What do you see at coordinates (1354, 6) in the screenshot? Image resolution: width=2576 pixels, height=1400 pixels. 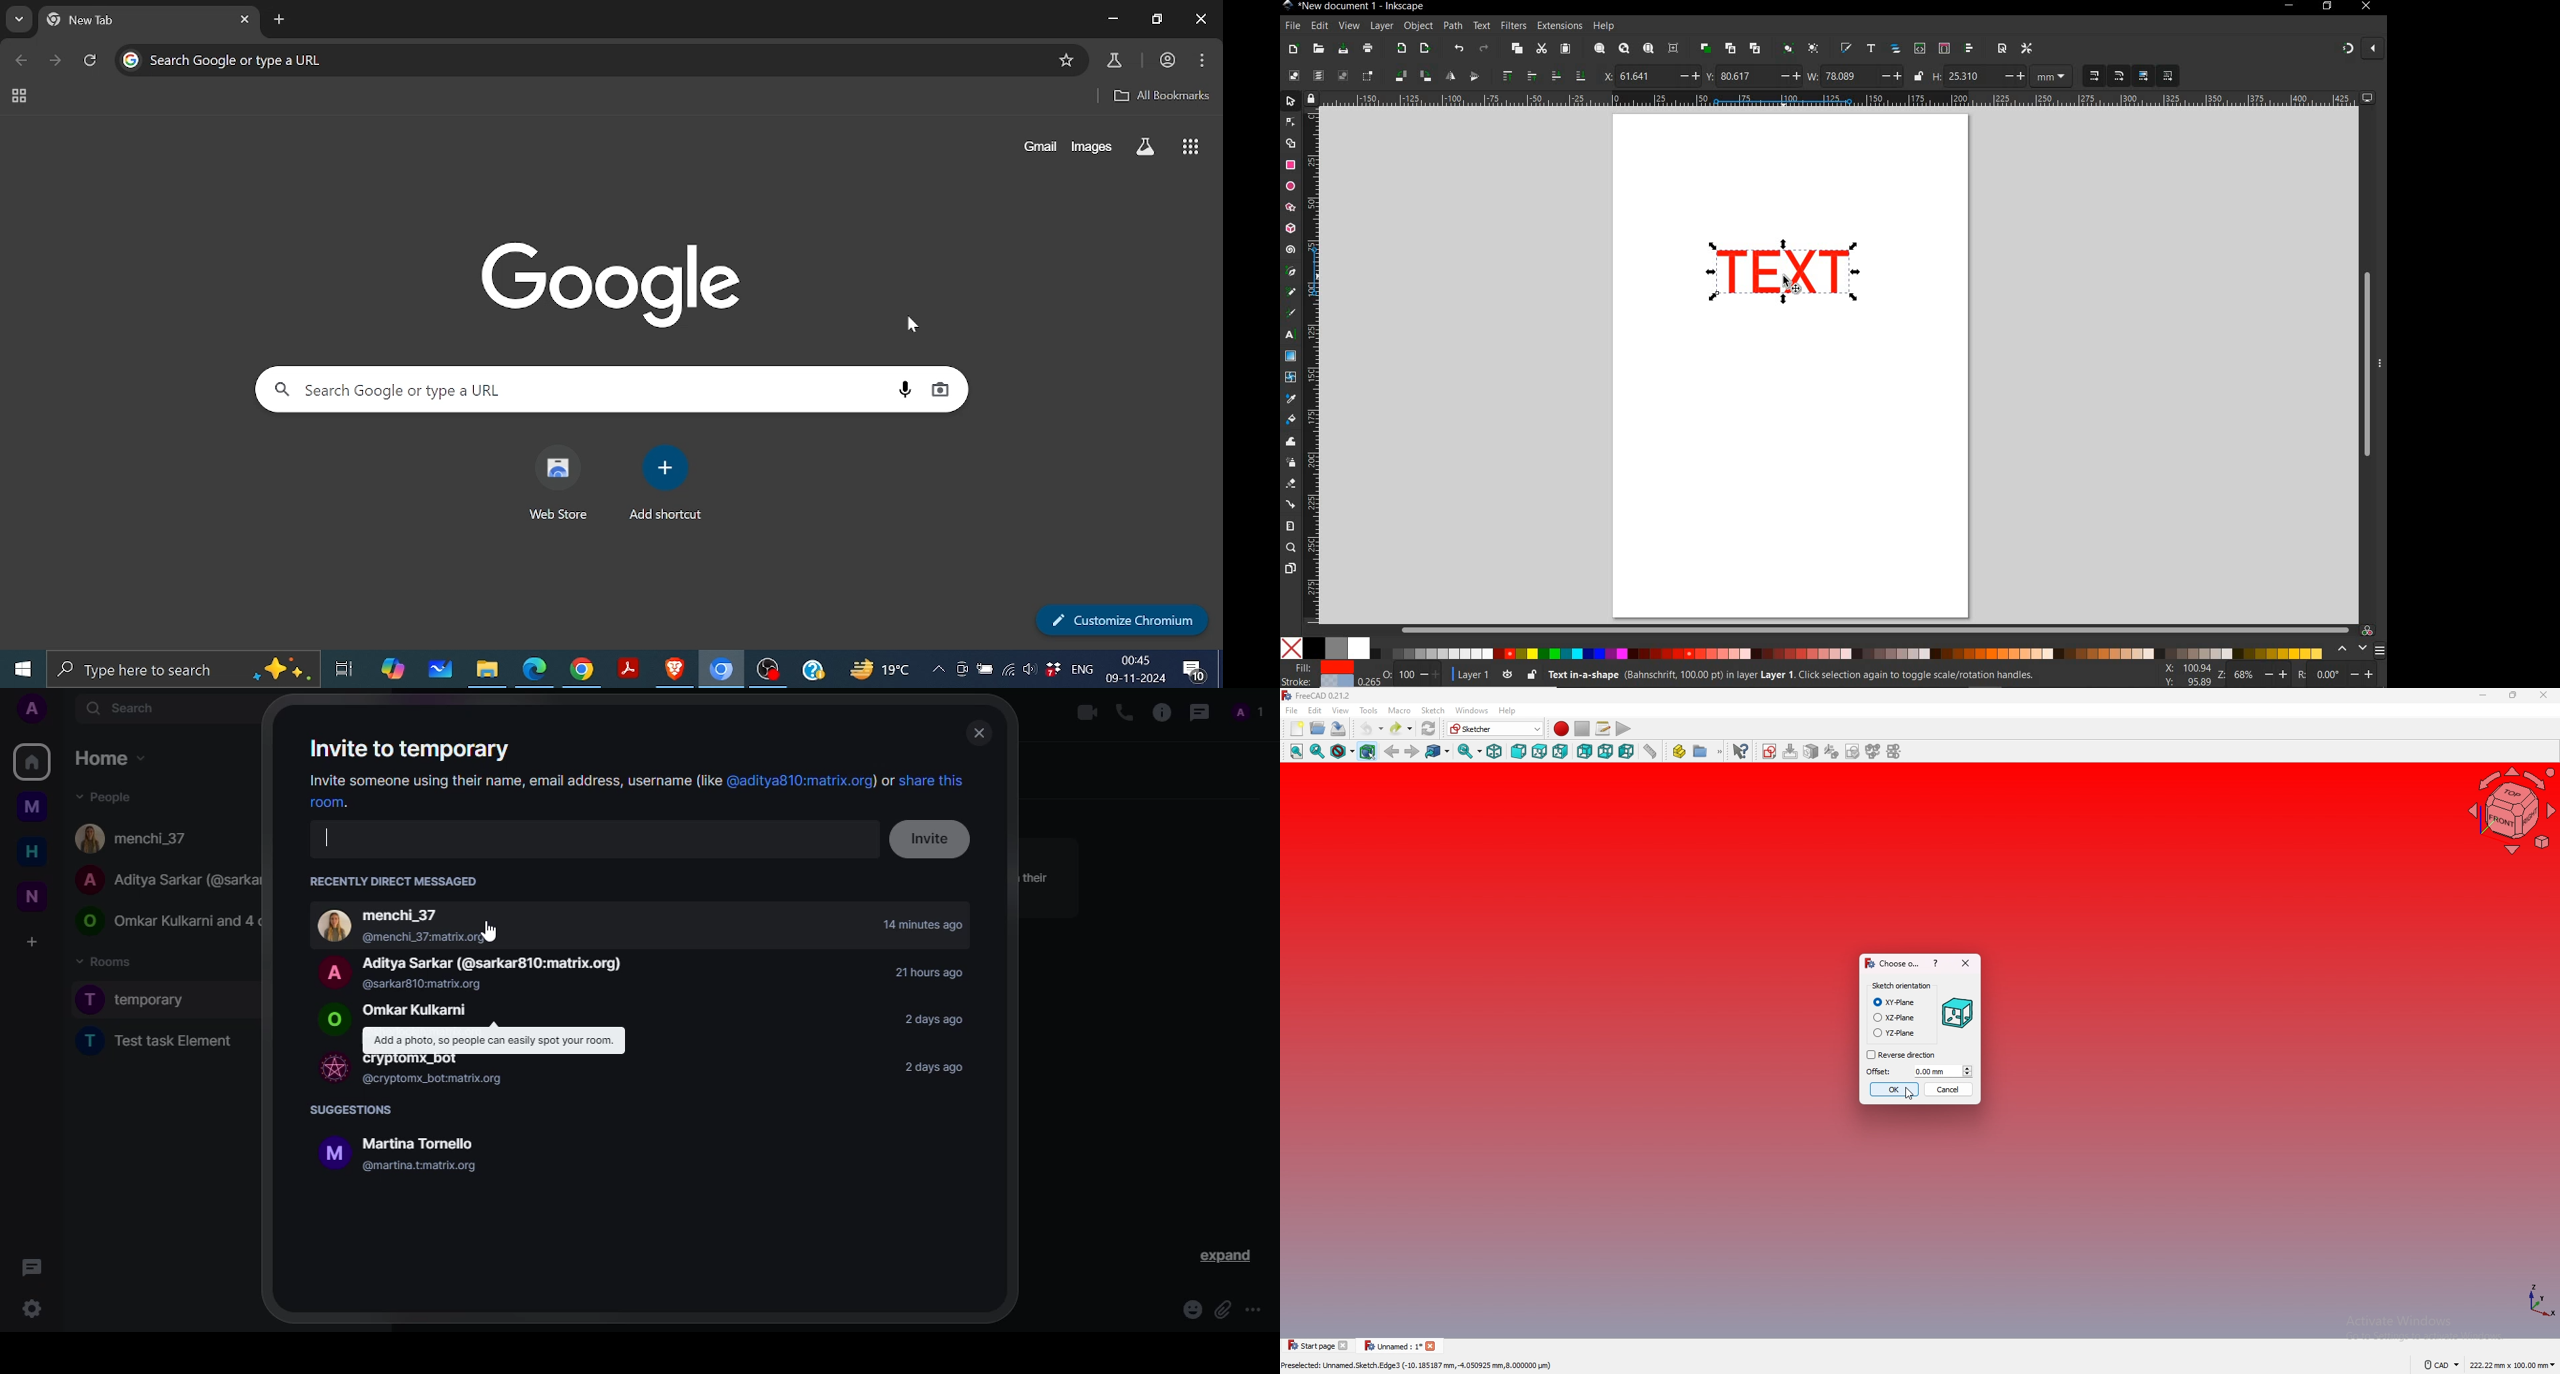 I see `file name` at bounding box center [1354, 6].